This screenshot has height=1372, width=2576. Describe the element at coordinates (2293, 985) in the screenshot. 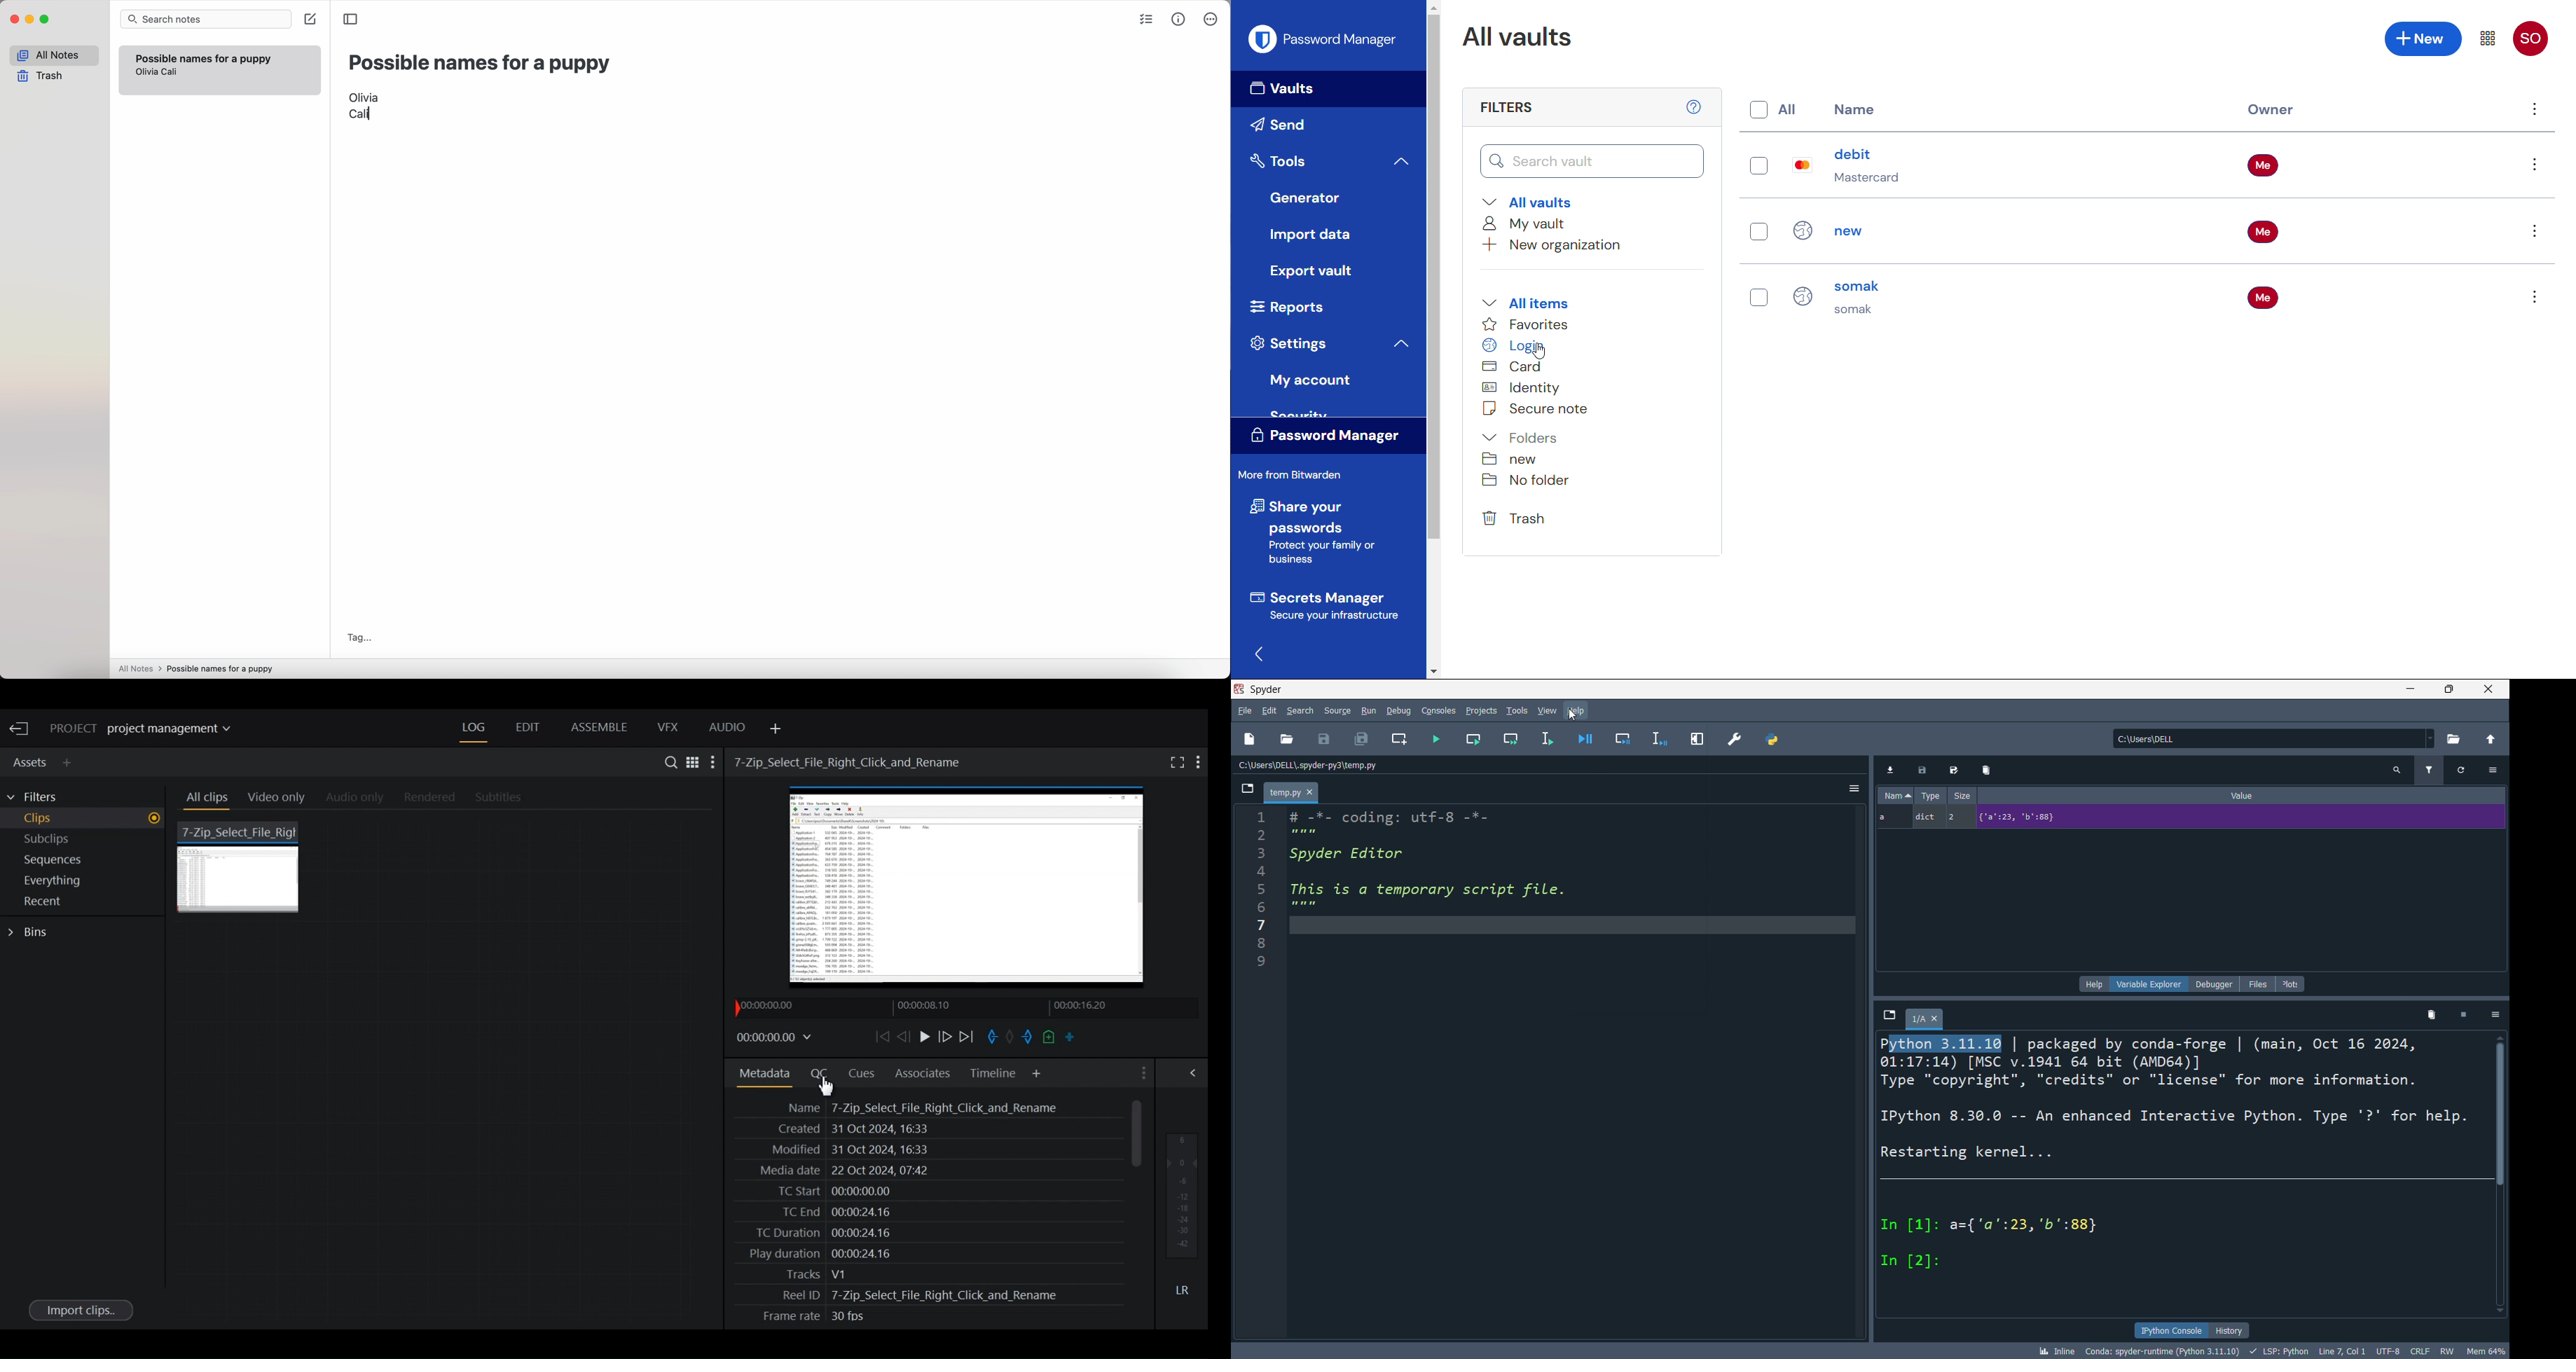

I see `plots` at that location.